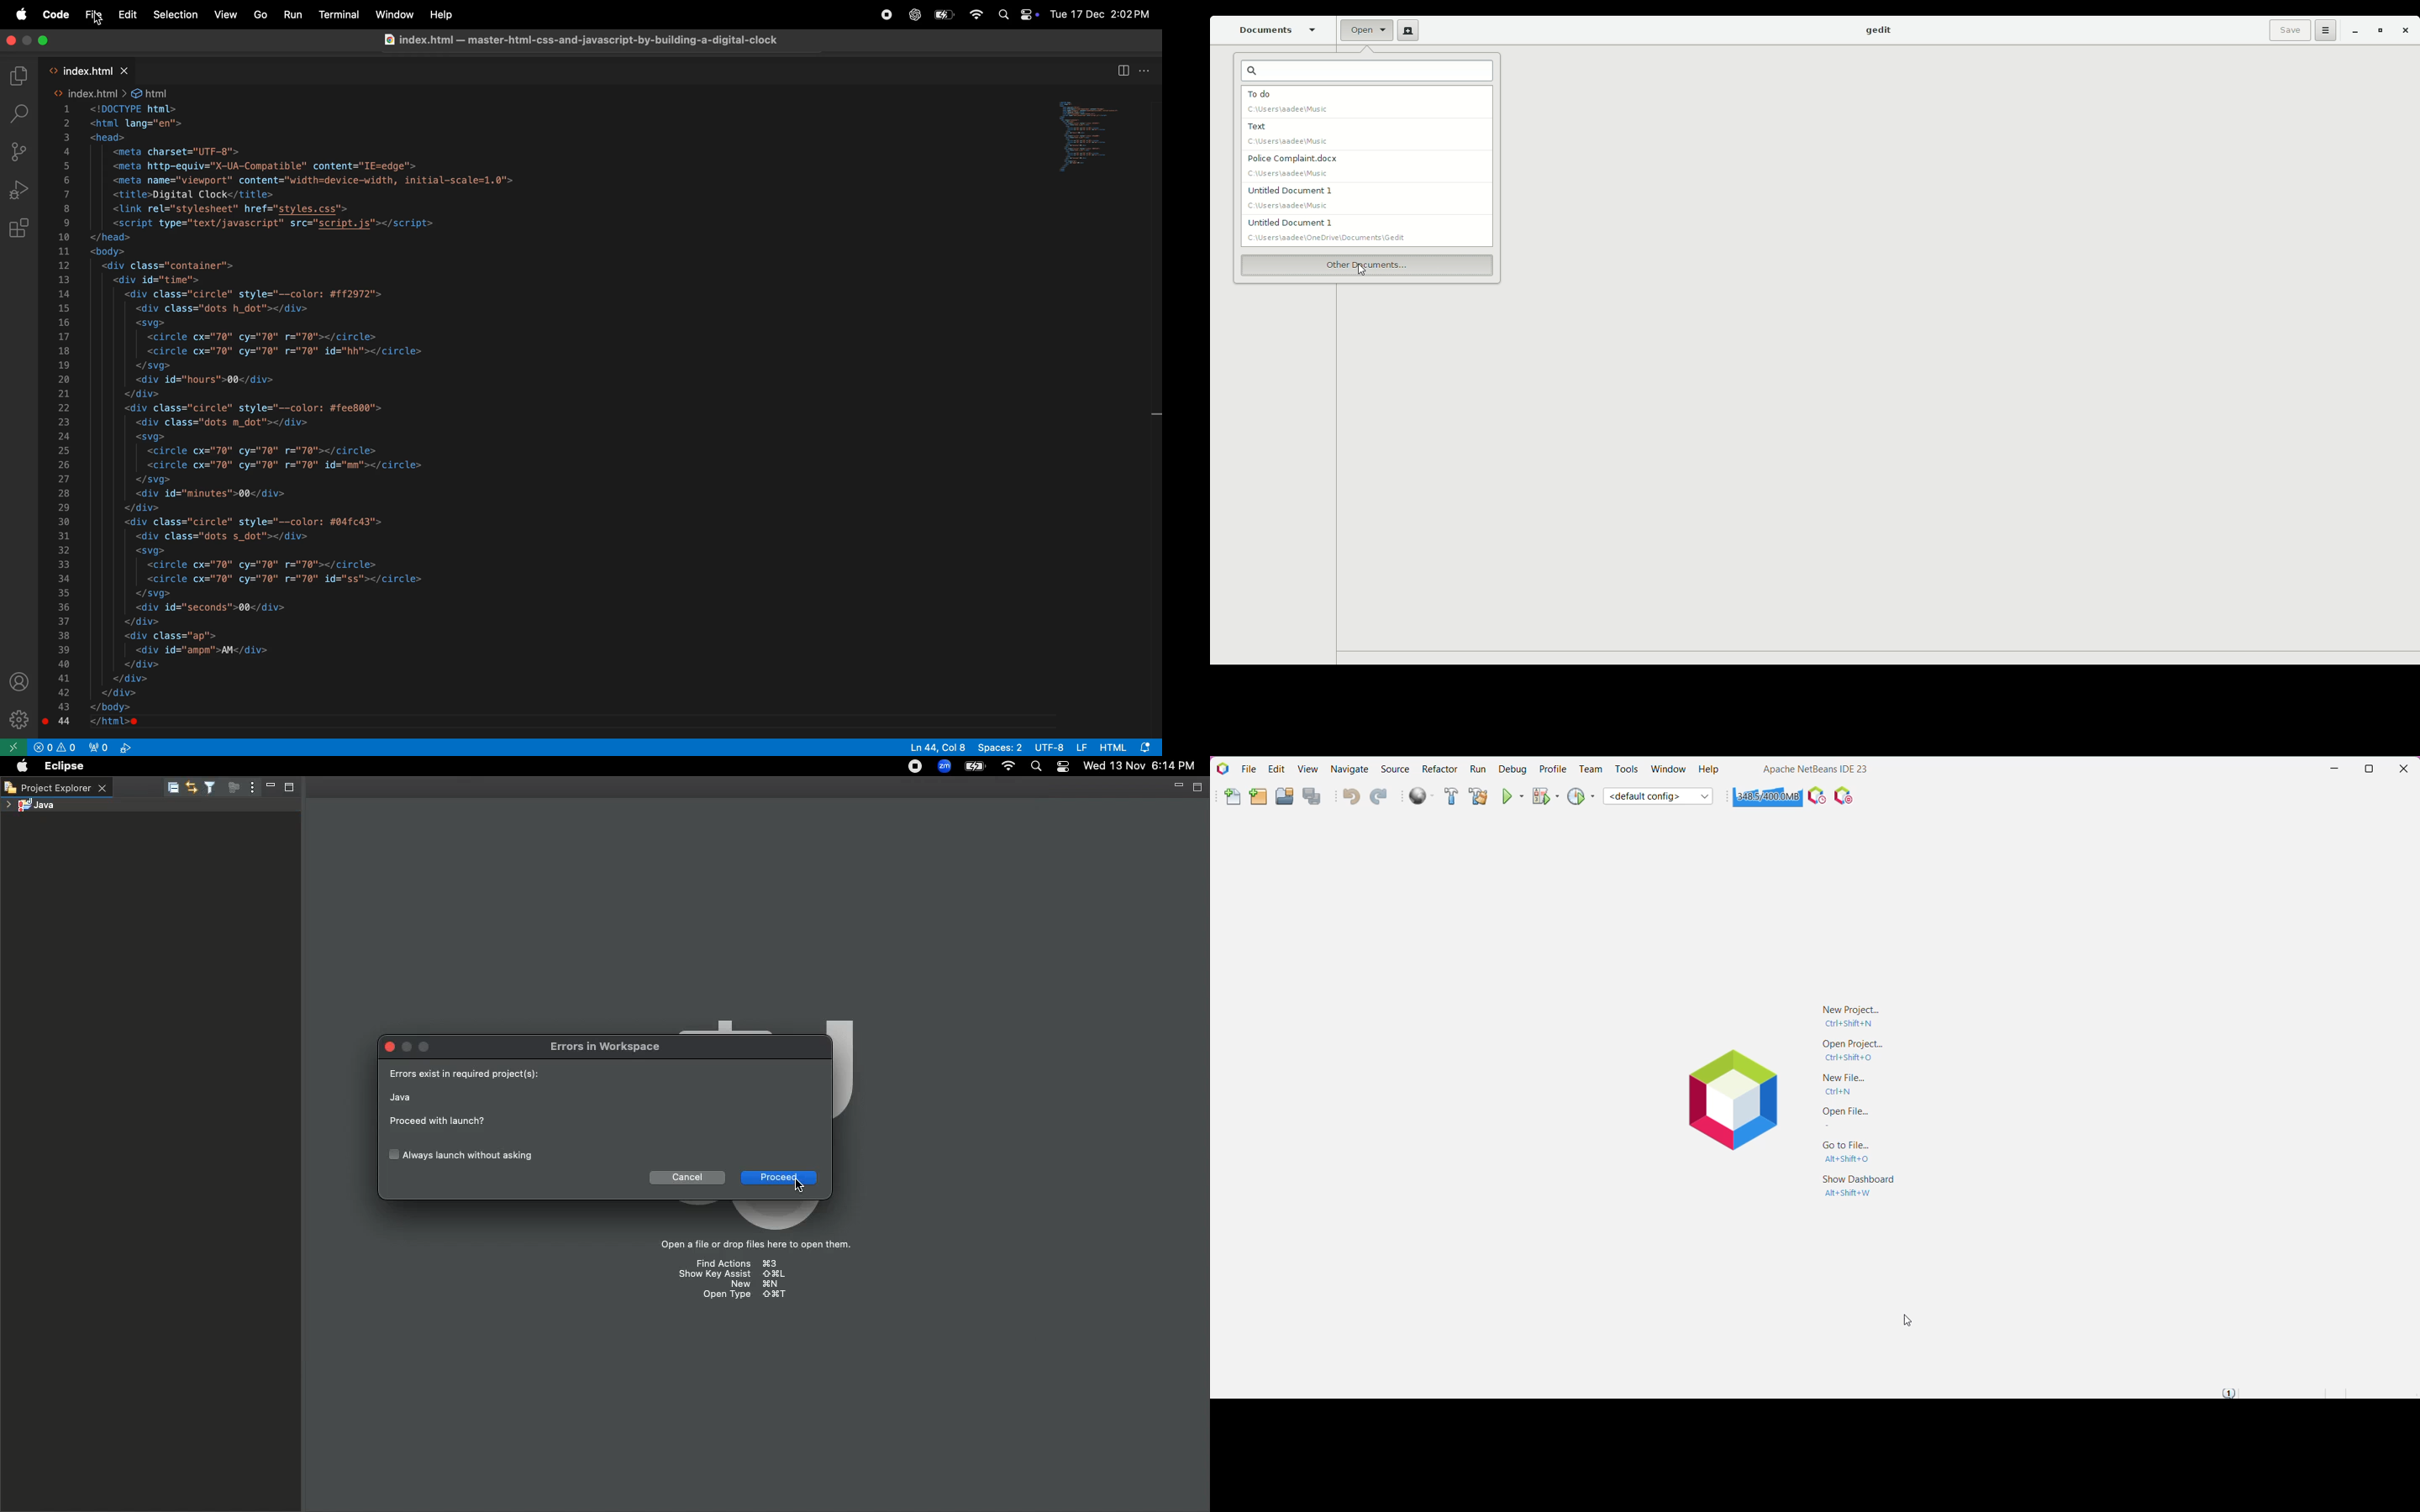  Describe the element at coordinates (178, 16) in the screenshot. I see `selections` at that location.